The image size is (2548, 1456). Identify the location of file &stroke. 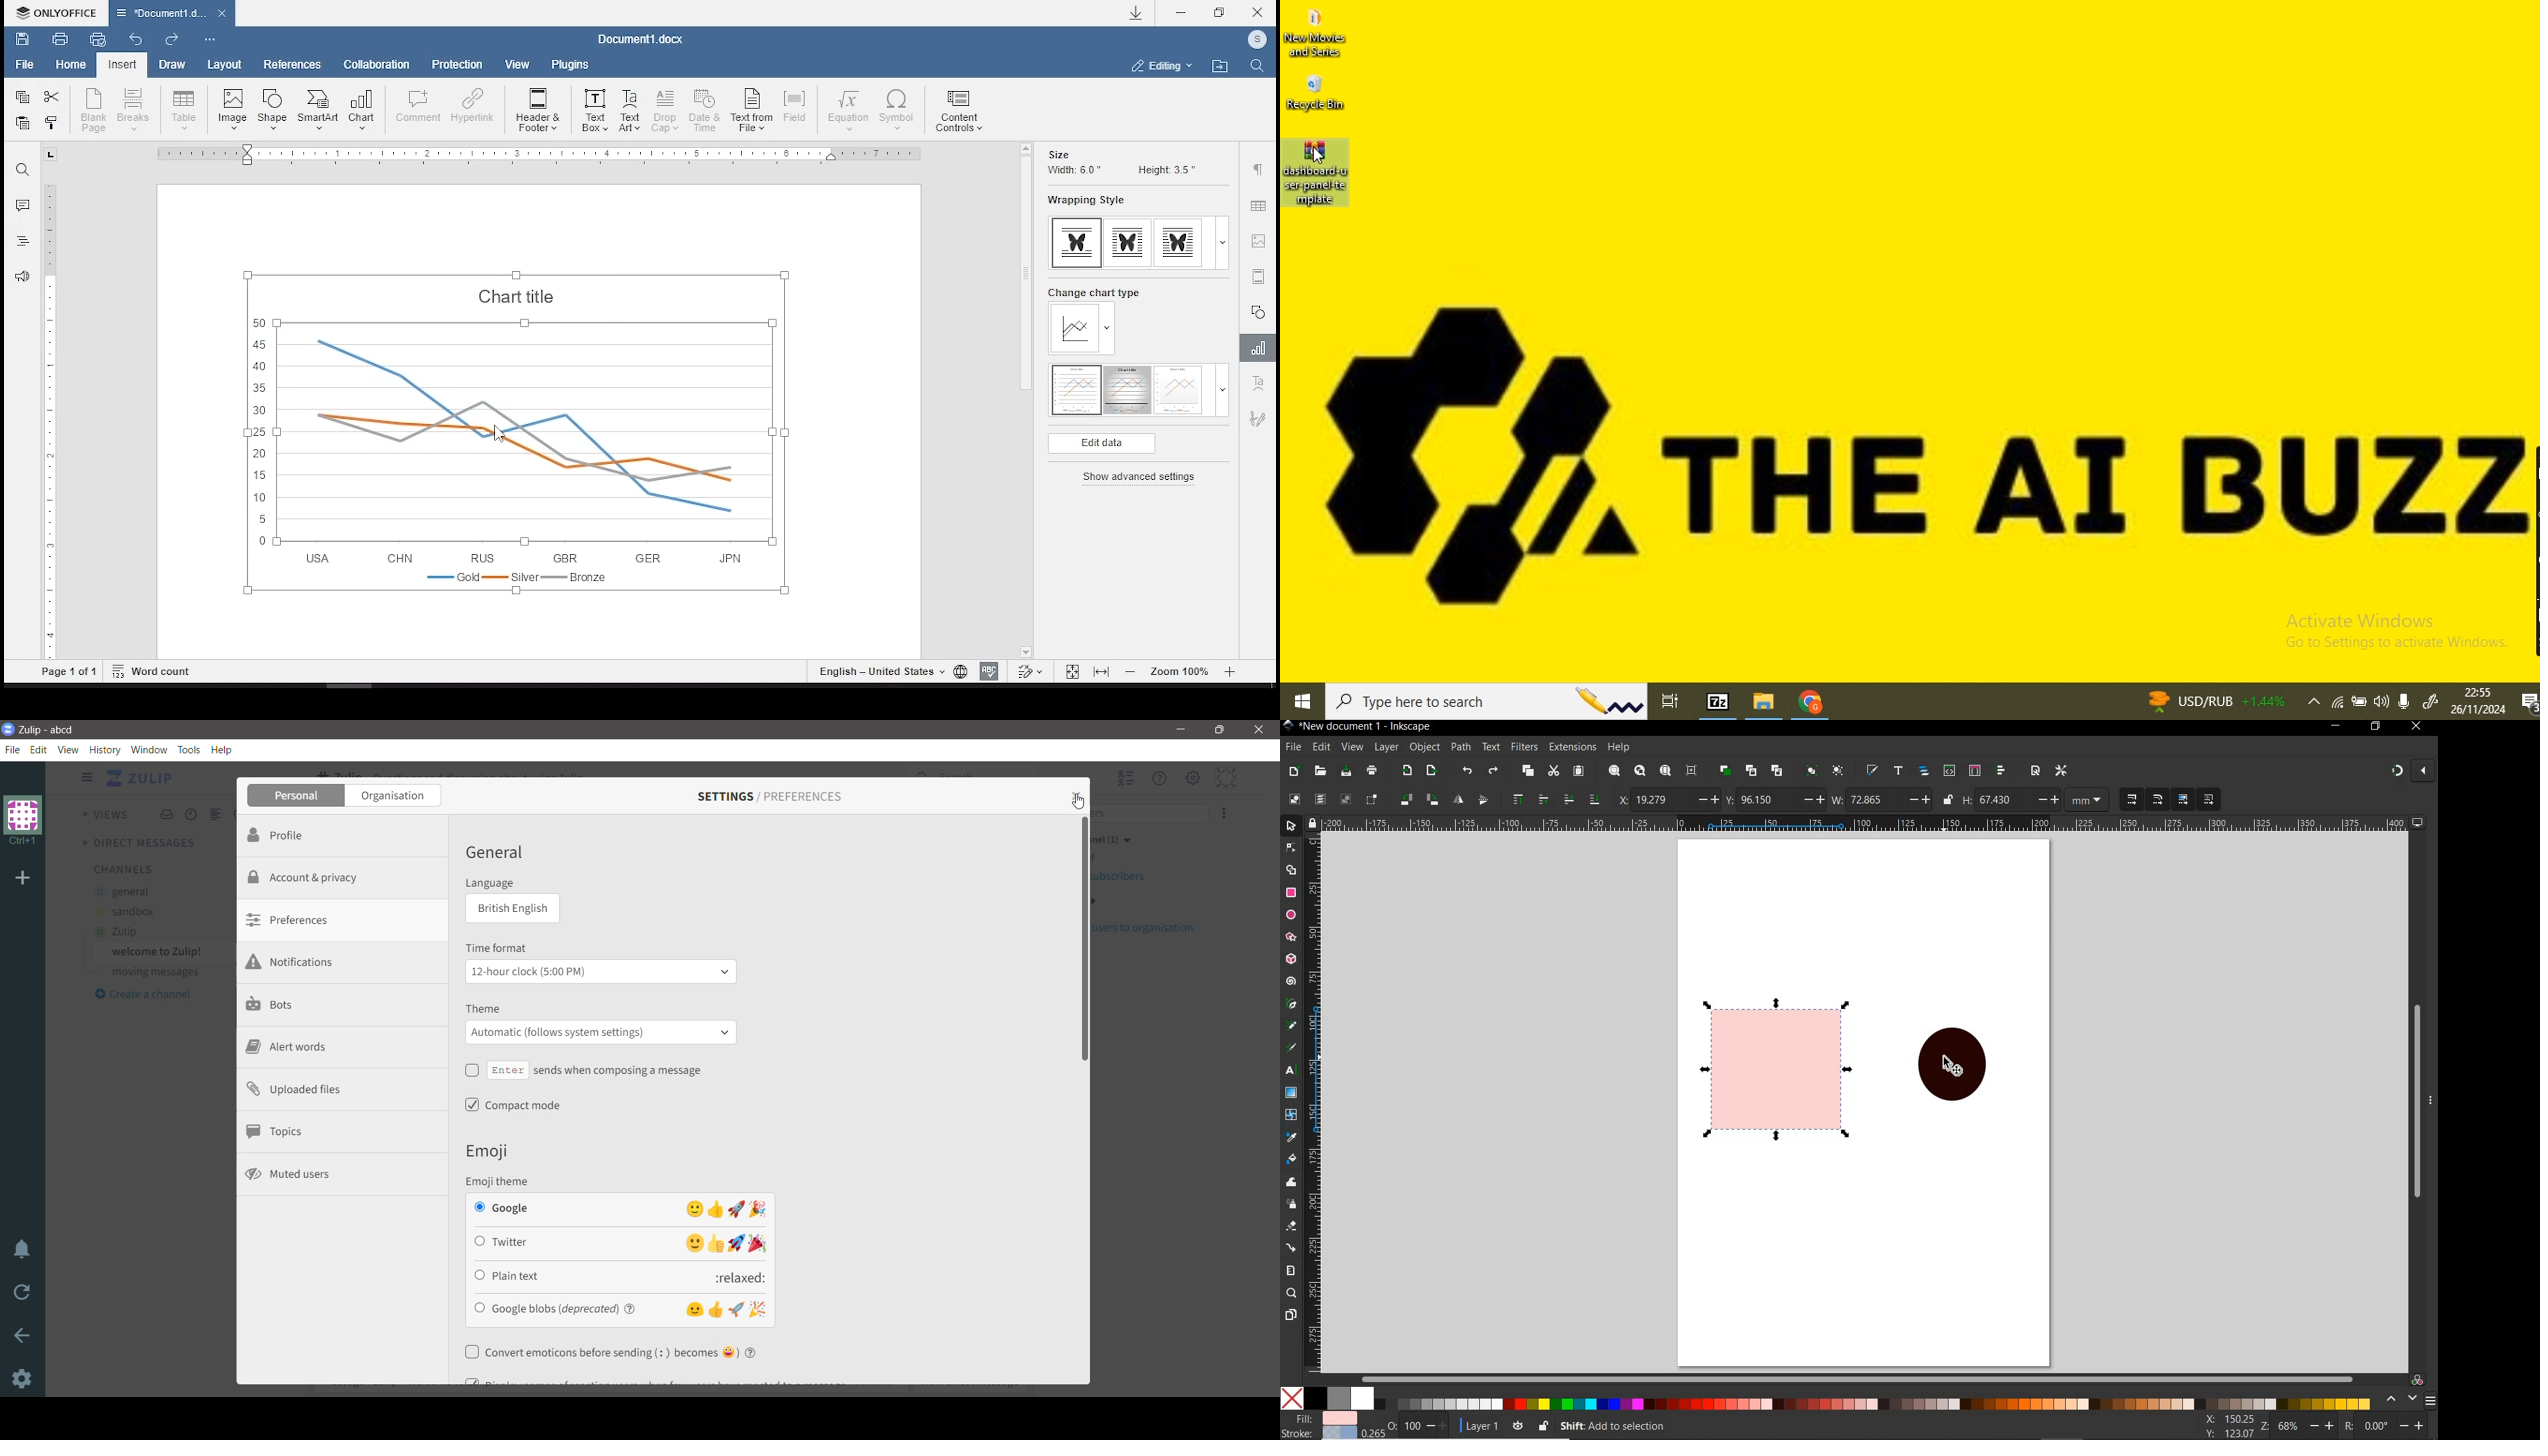
(1320, 1425).